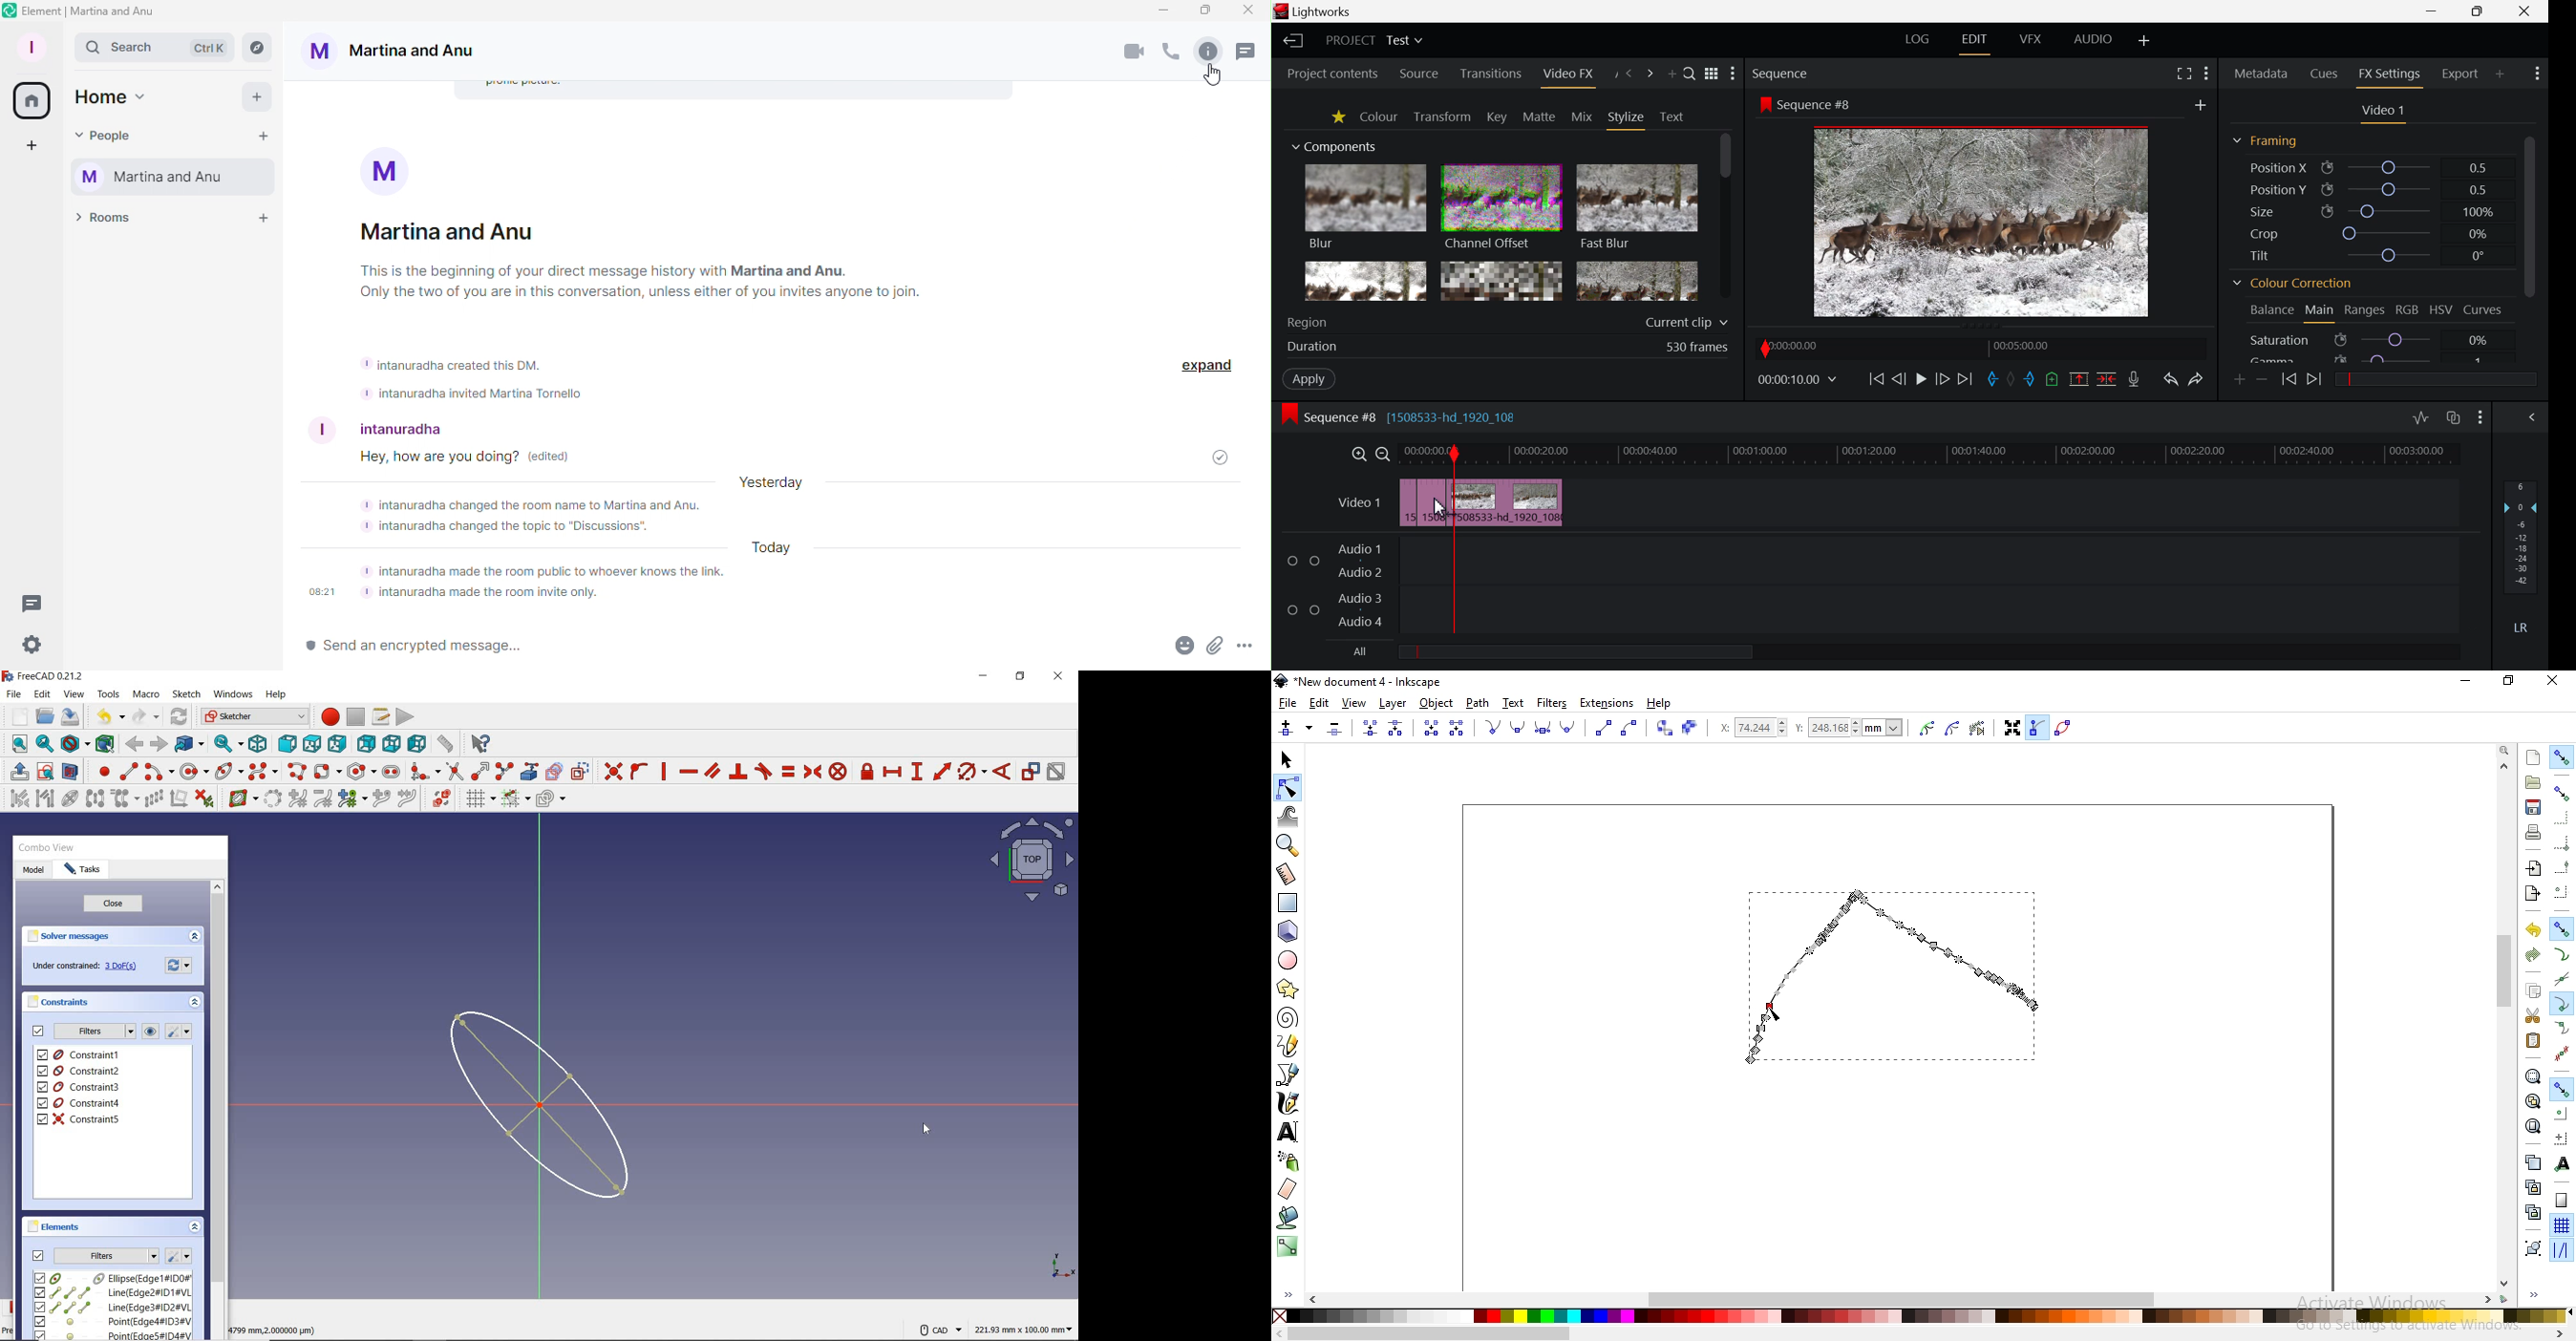 The width and height of the screenshot is (2576, 1344). Describe the element at coordinates (1287, 903) in the screenshot. I see `create rectangles and squares` at that location.